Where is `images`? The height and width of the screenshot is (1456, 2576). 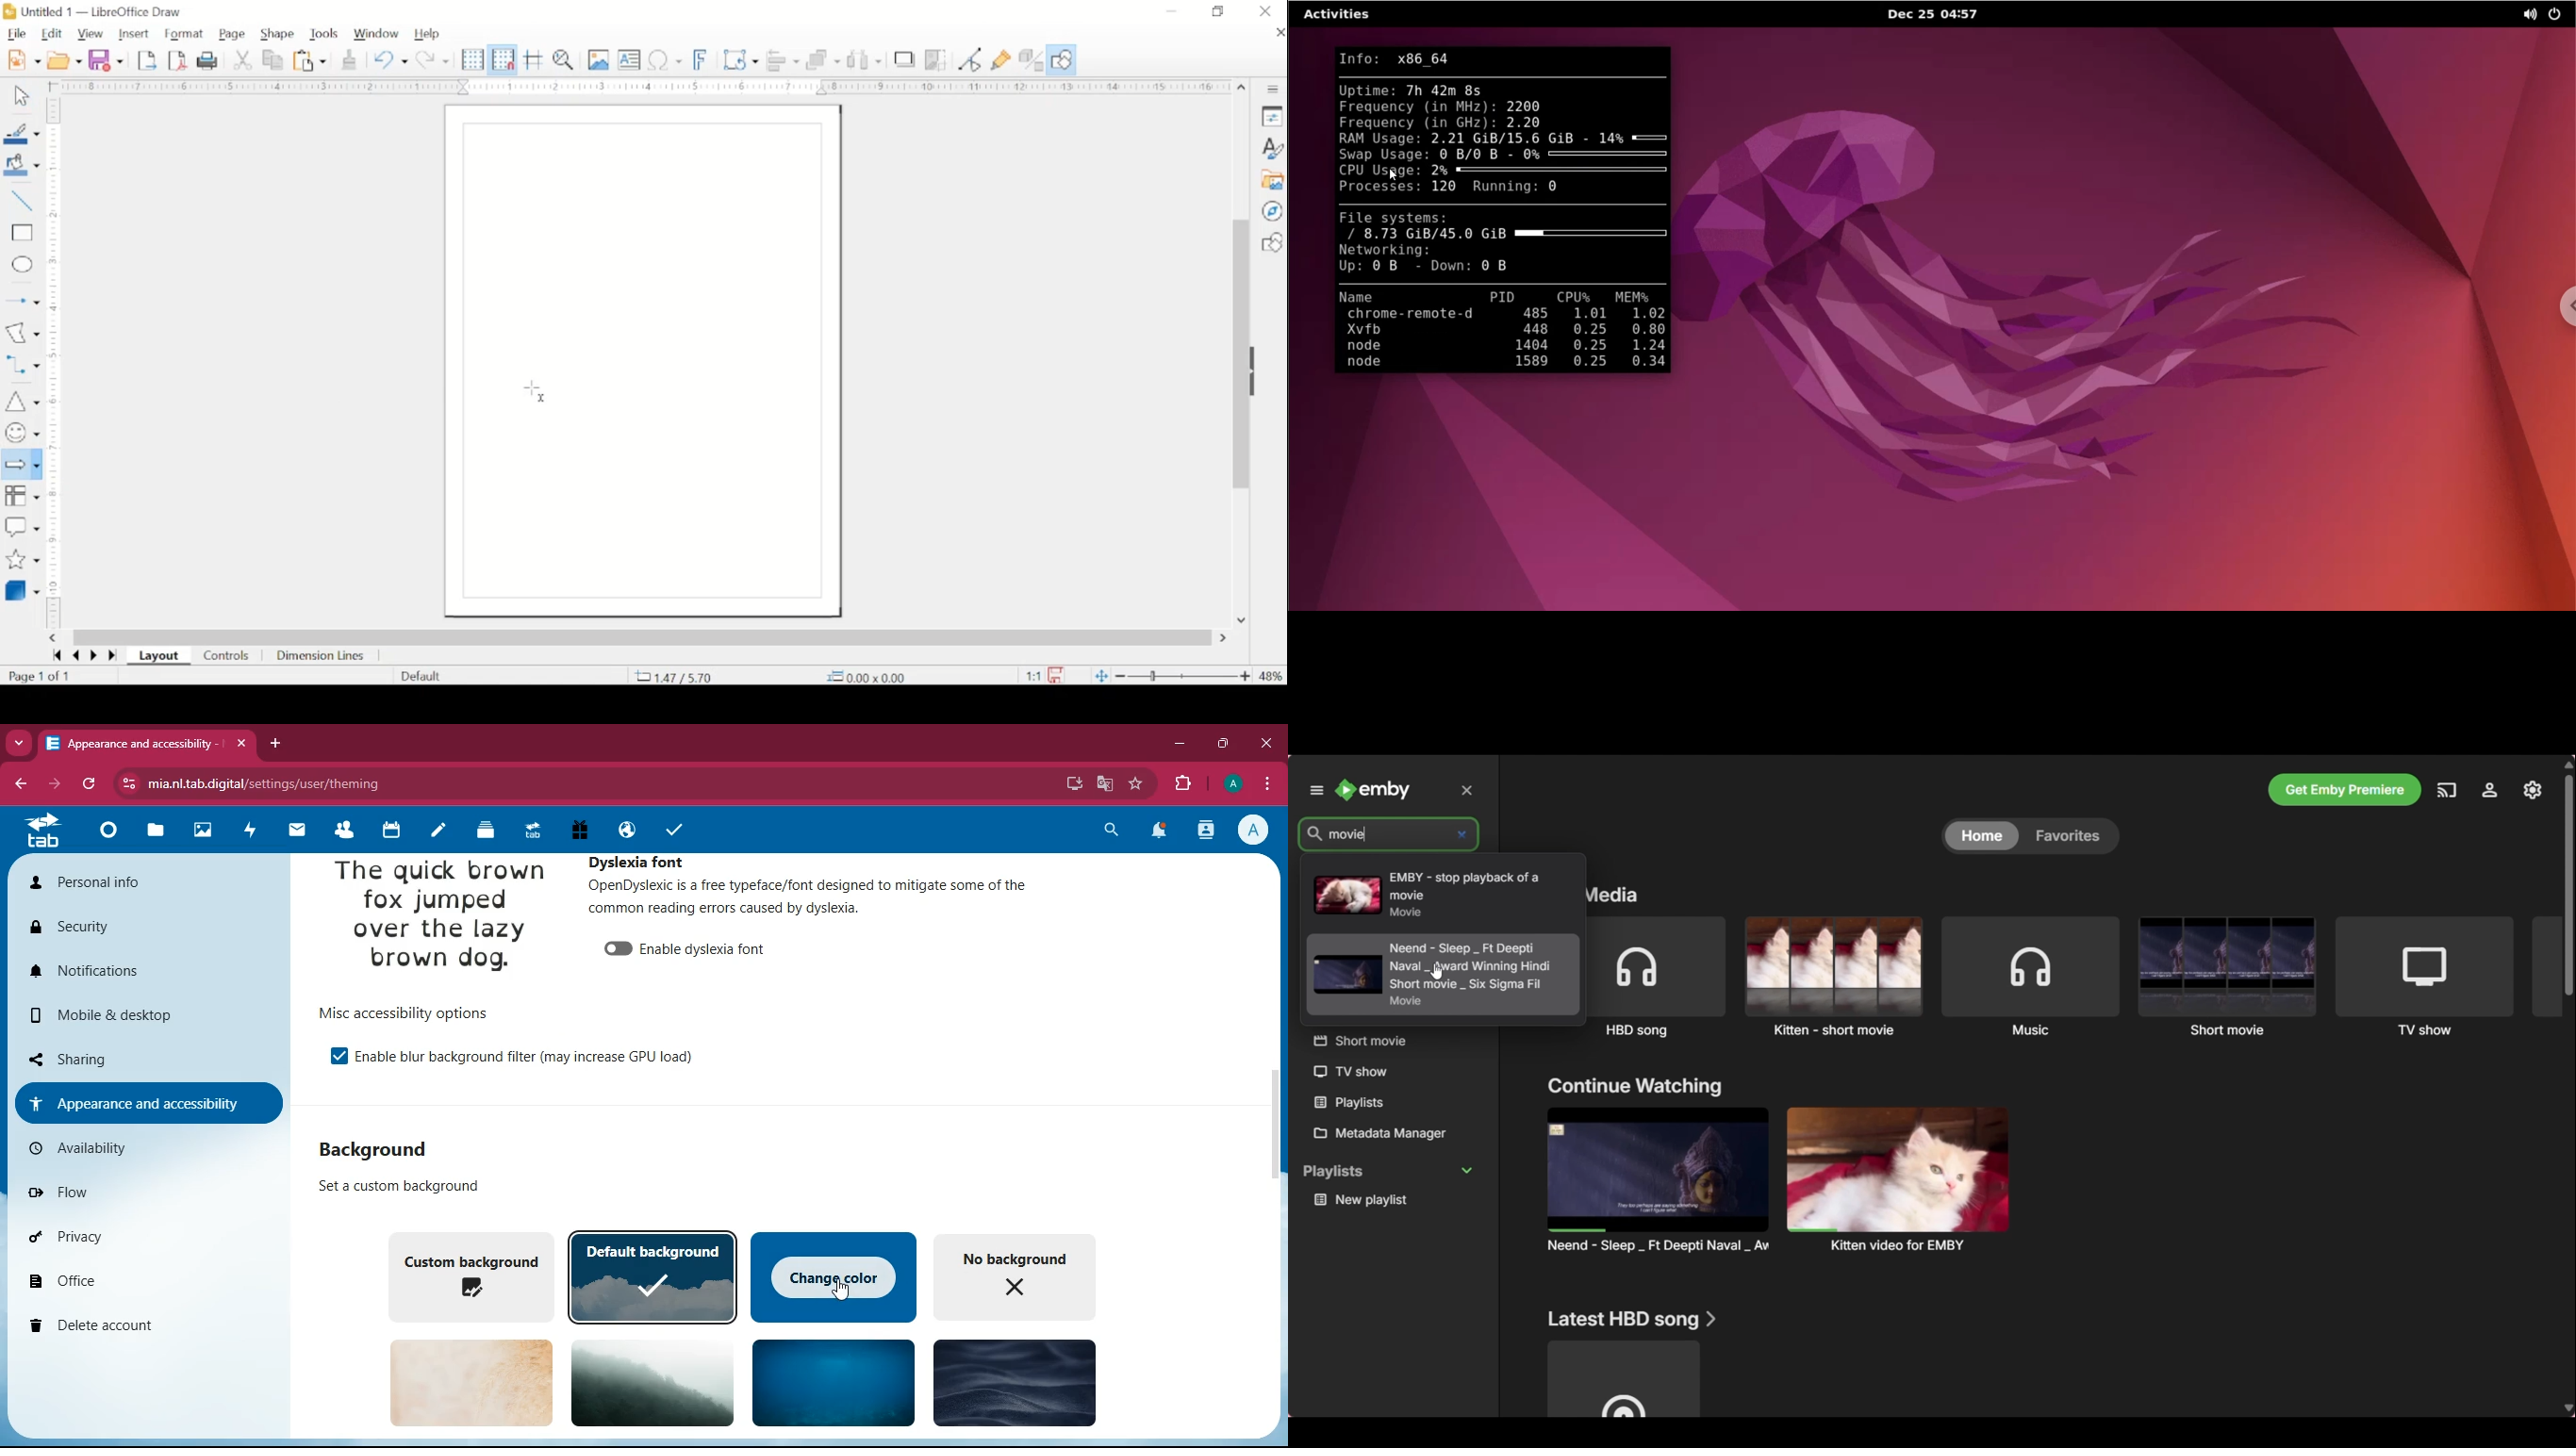 images is located at coordinates (201, 831).